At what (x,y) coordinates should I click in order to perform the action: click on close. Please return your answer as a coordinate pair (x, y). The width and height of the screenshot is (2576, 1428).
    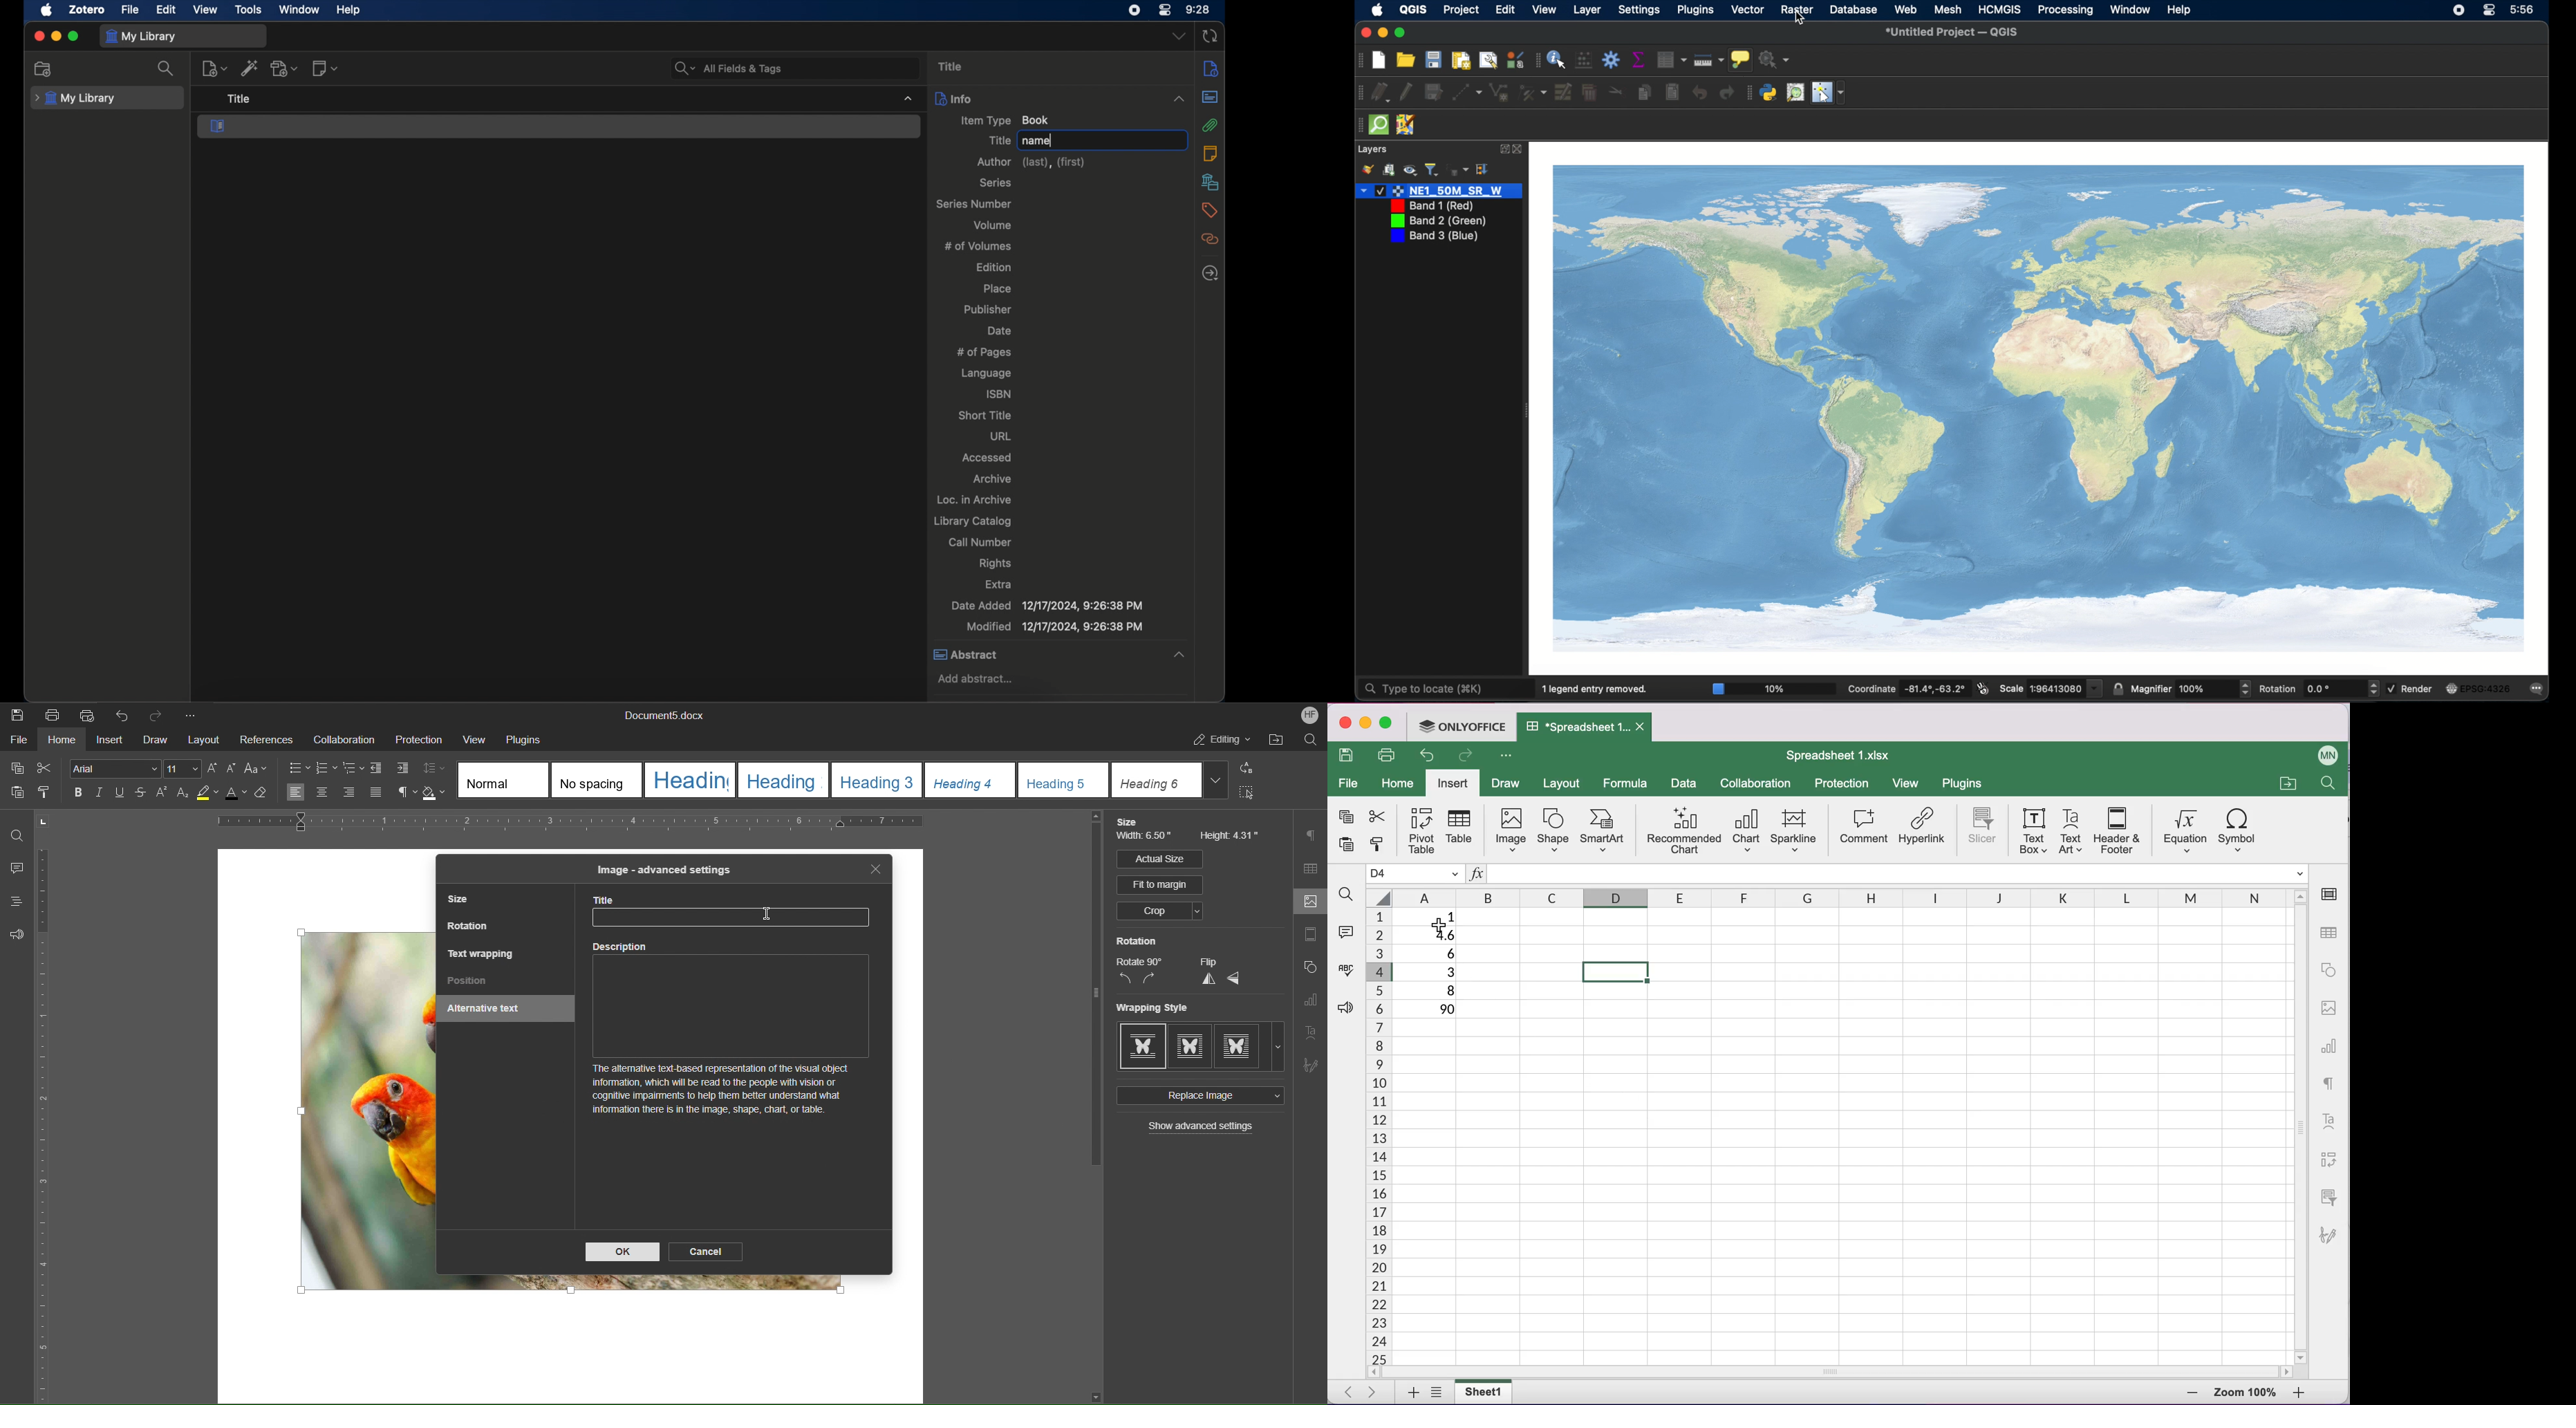
    Looking at the image, I should click on (39, 36).